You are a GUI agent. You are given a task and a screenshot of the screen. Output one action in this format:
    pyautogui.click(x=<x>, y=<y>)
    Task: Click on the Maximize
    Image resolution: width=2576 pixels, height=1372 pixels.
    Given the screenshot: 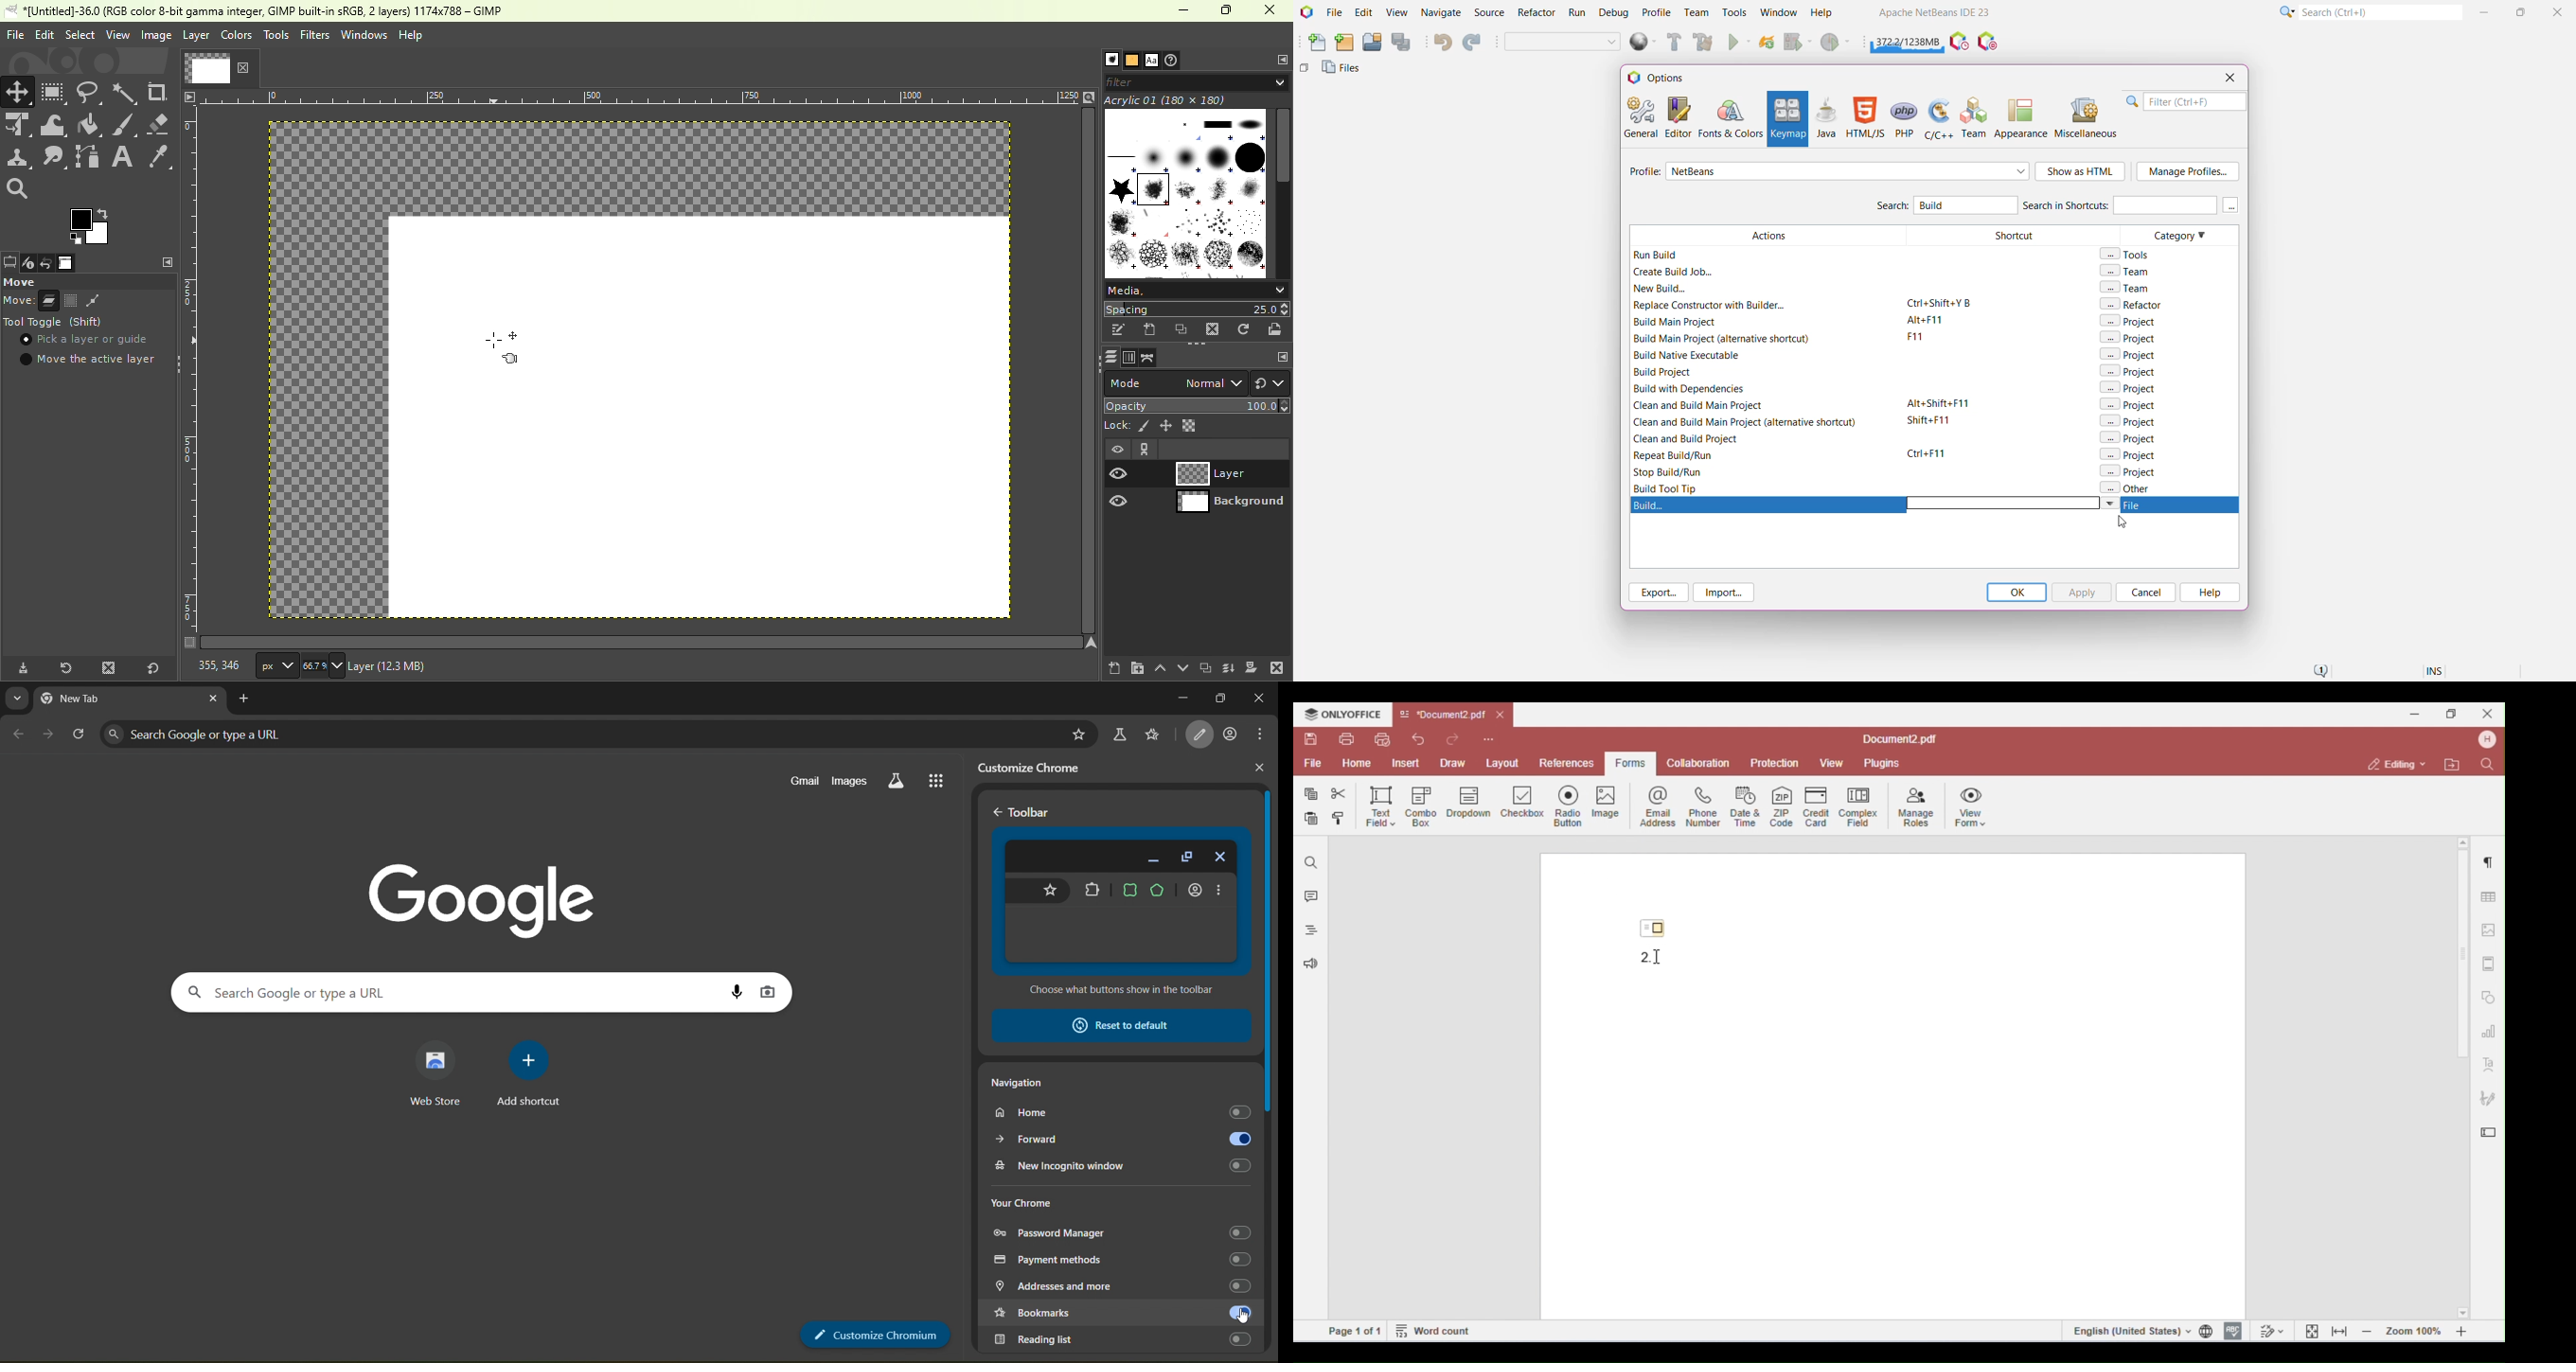 What is the action you would take?
    pyautogui.click(x=1229, y=10)
    